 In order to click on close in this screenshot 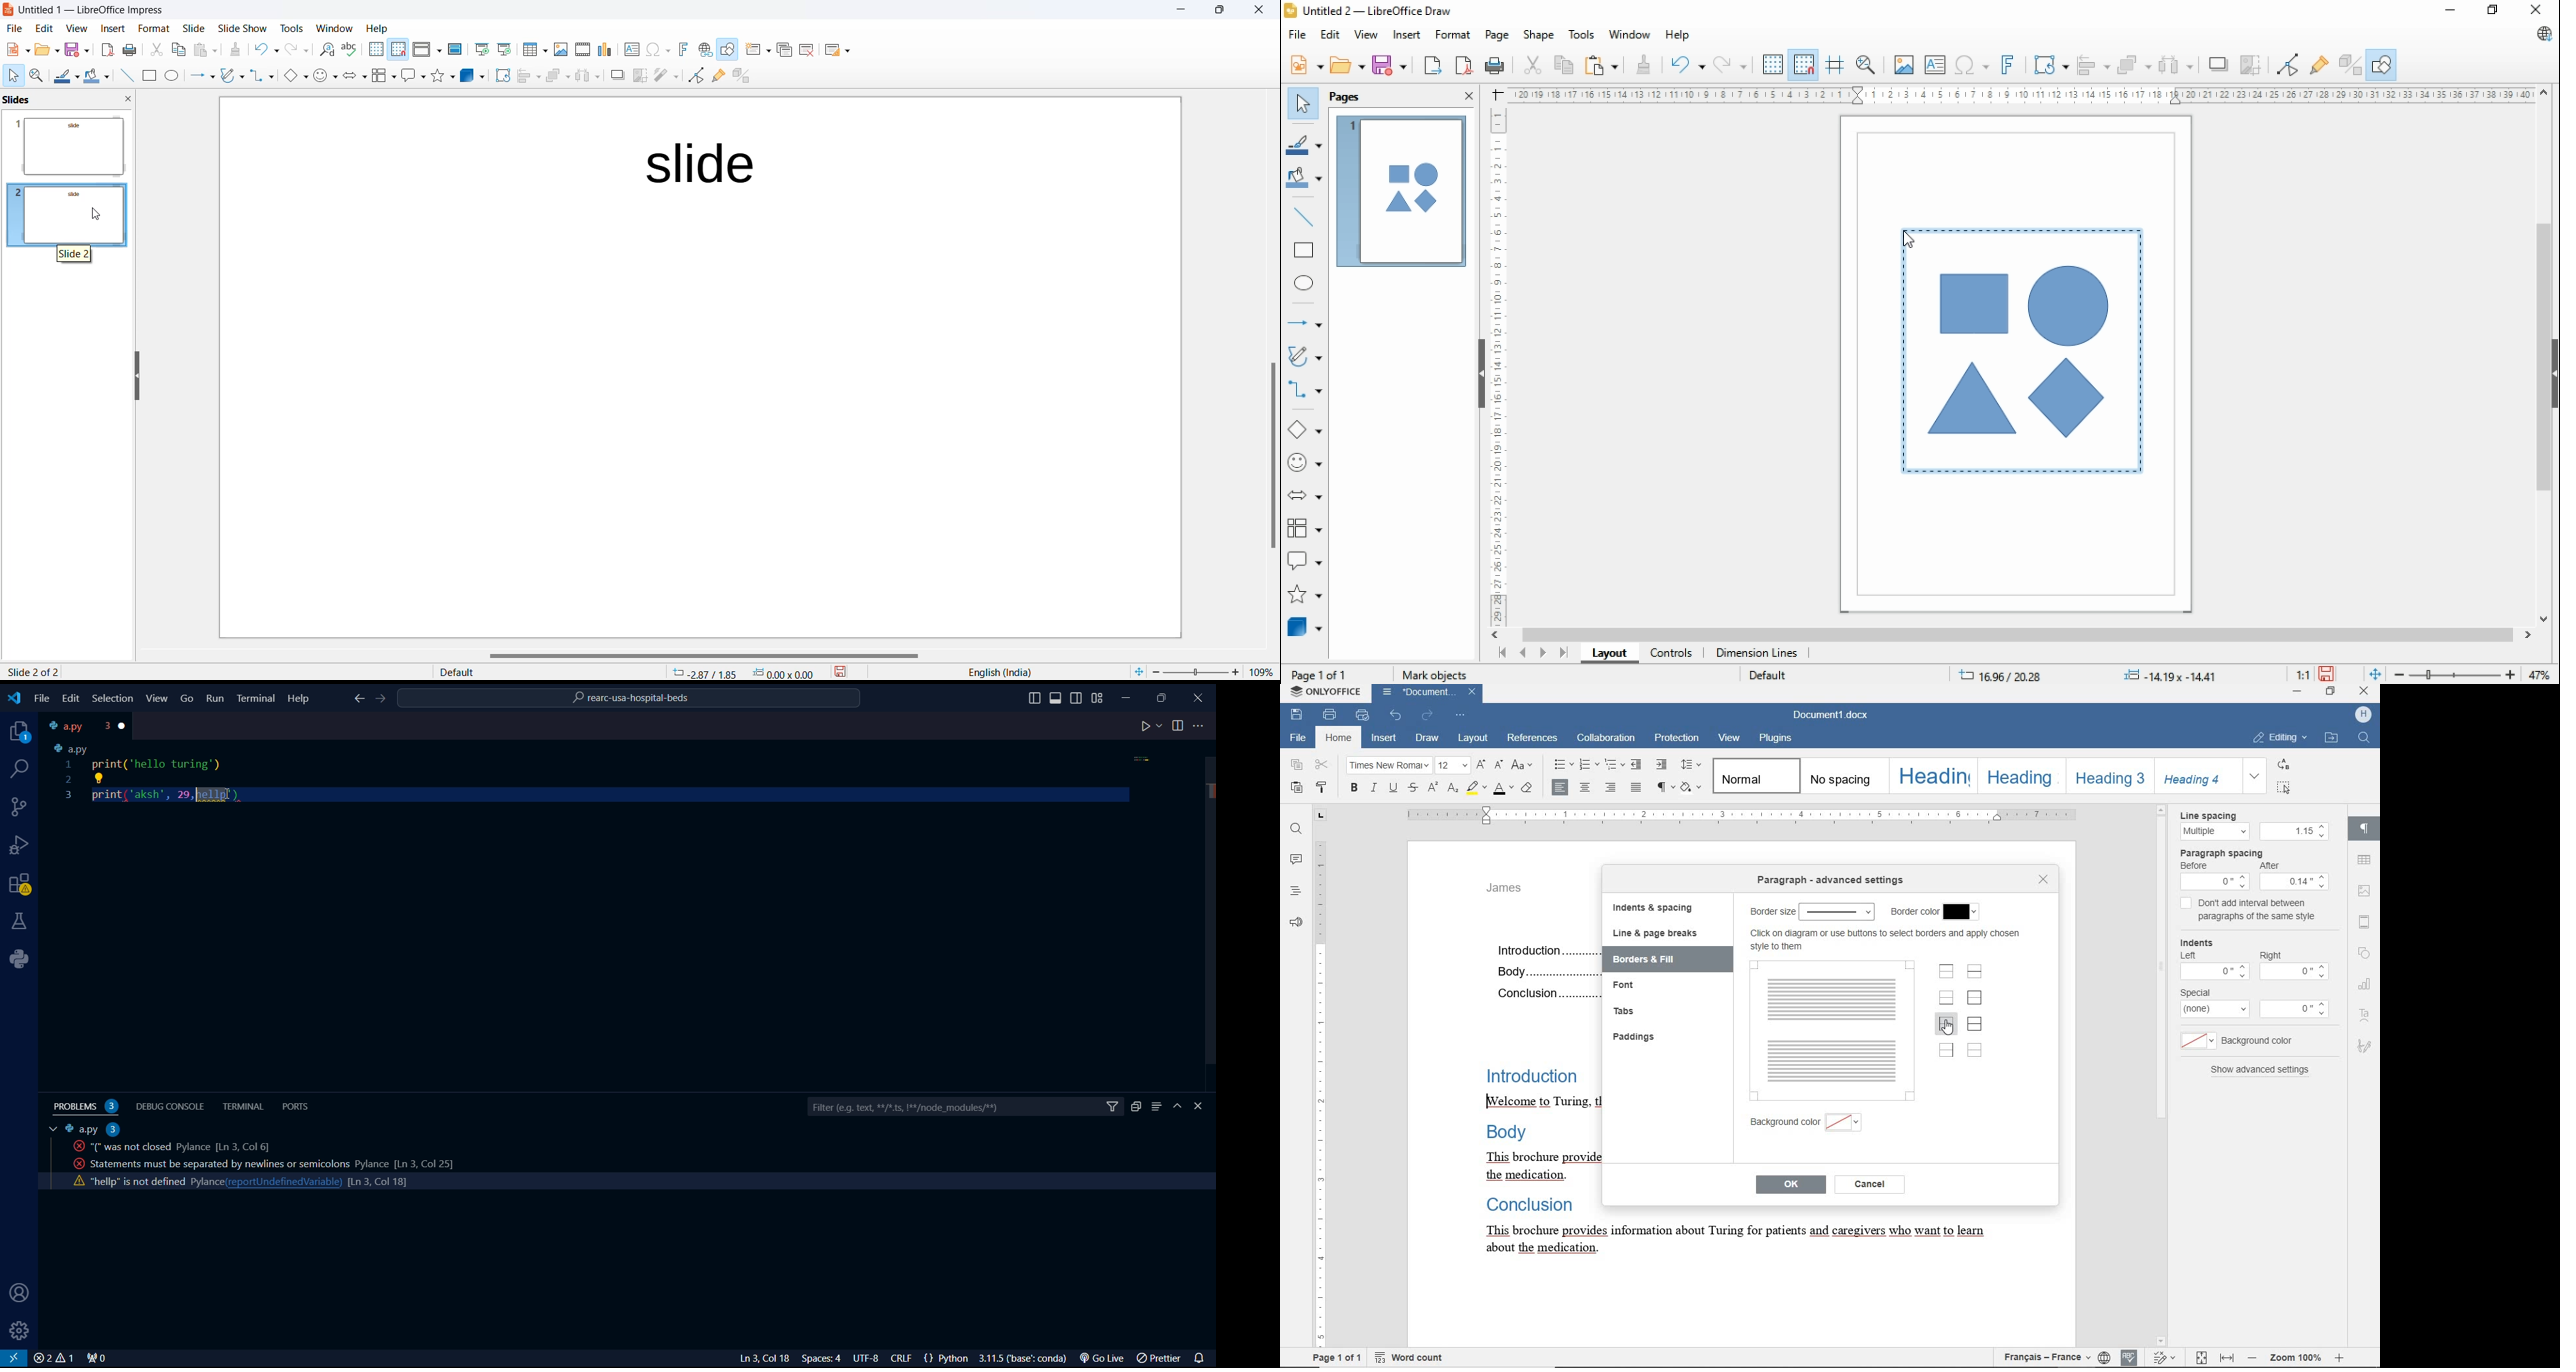, I will do `click(125, 726)`.